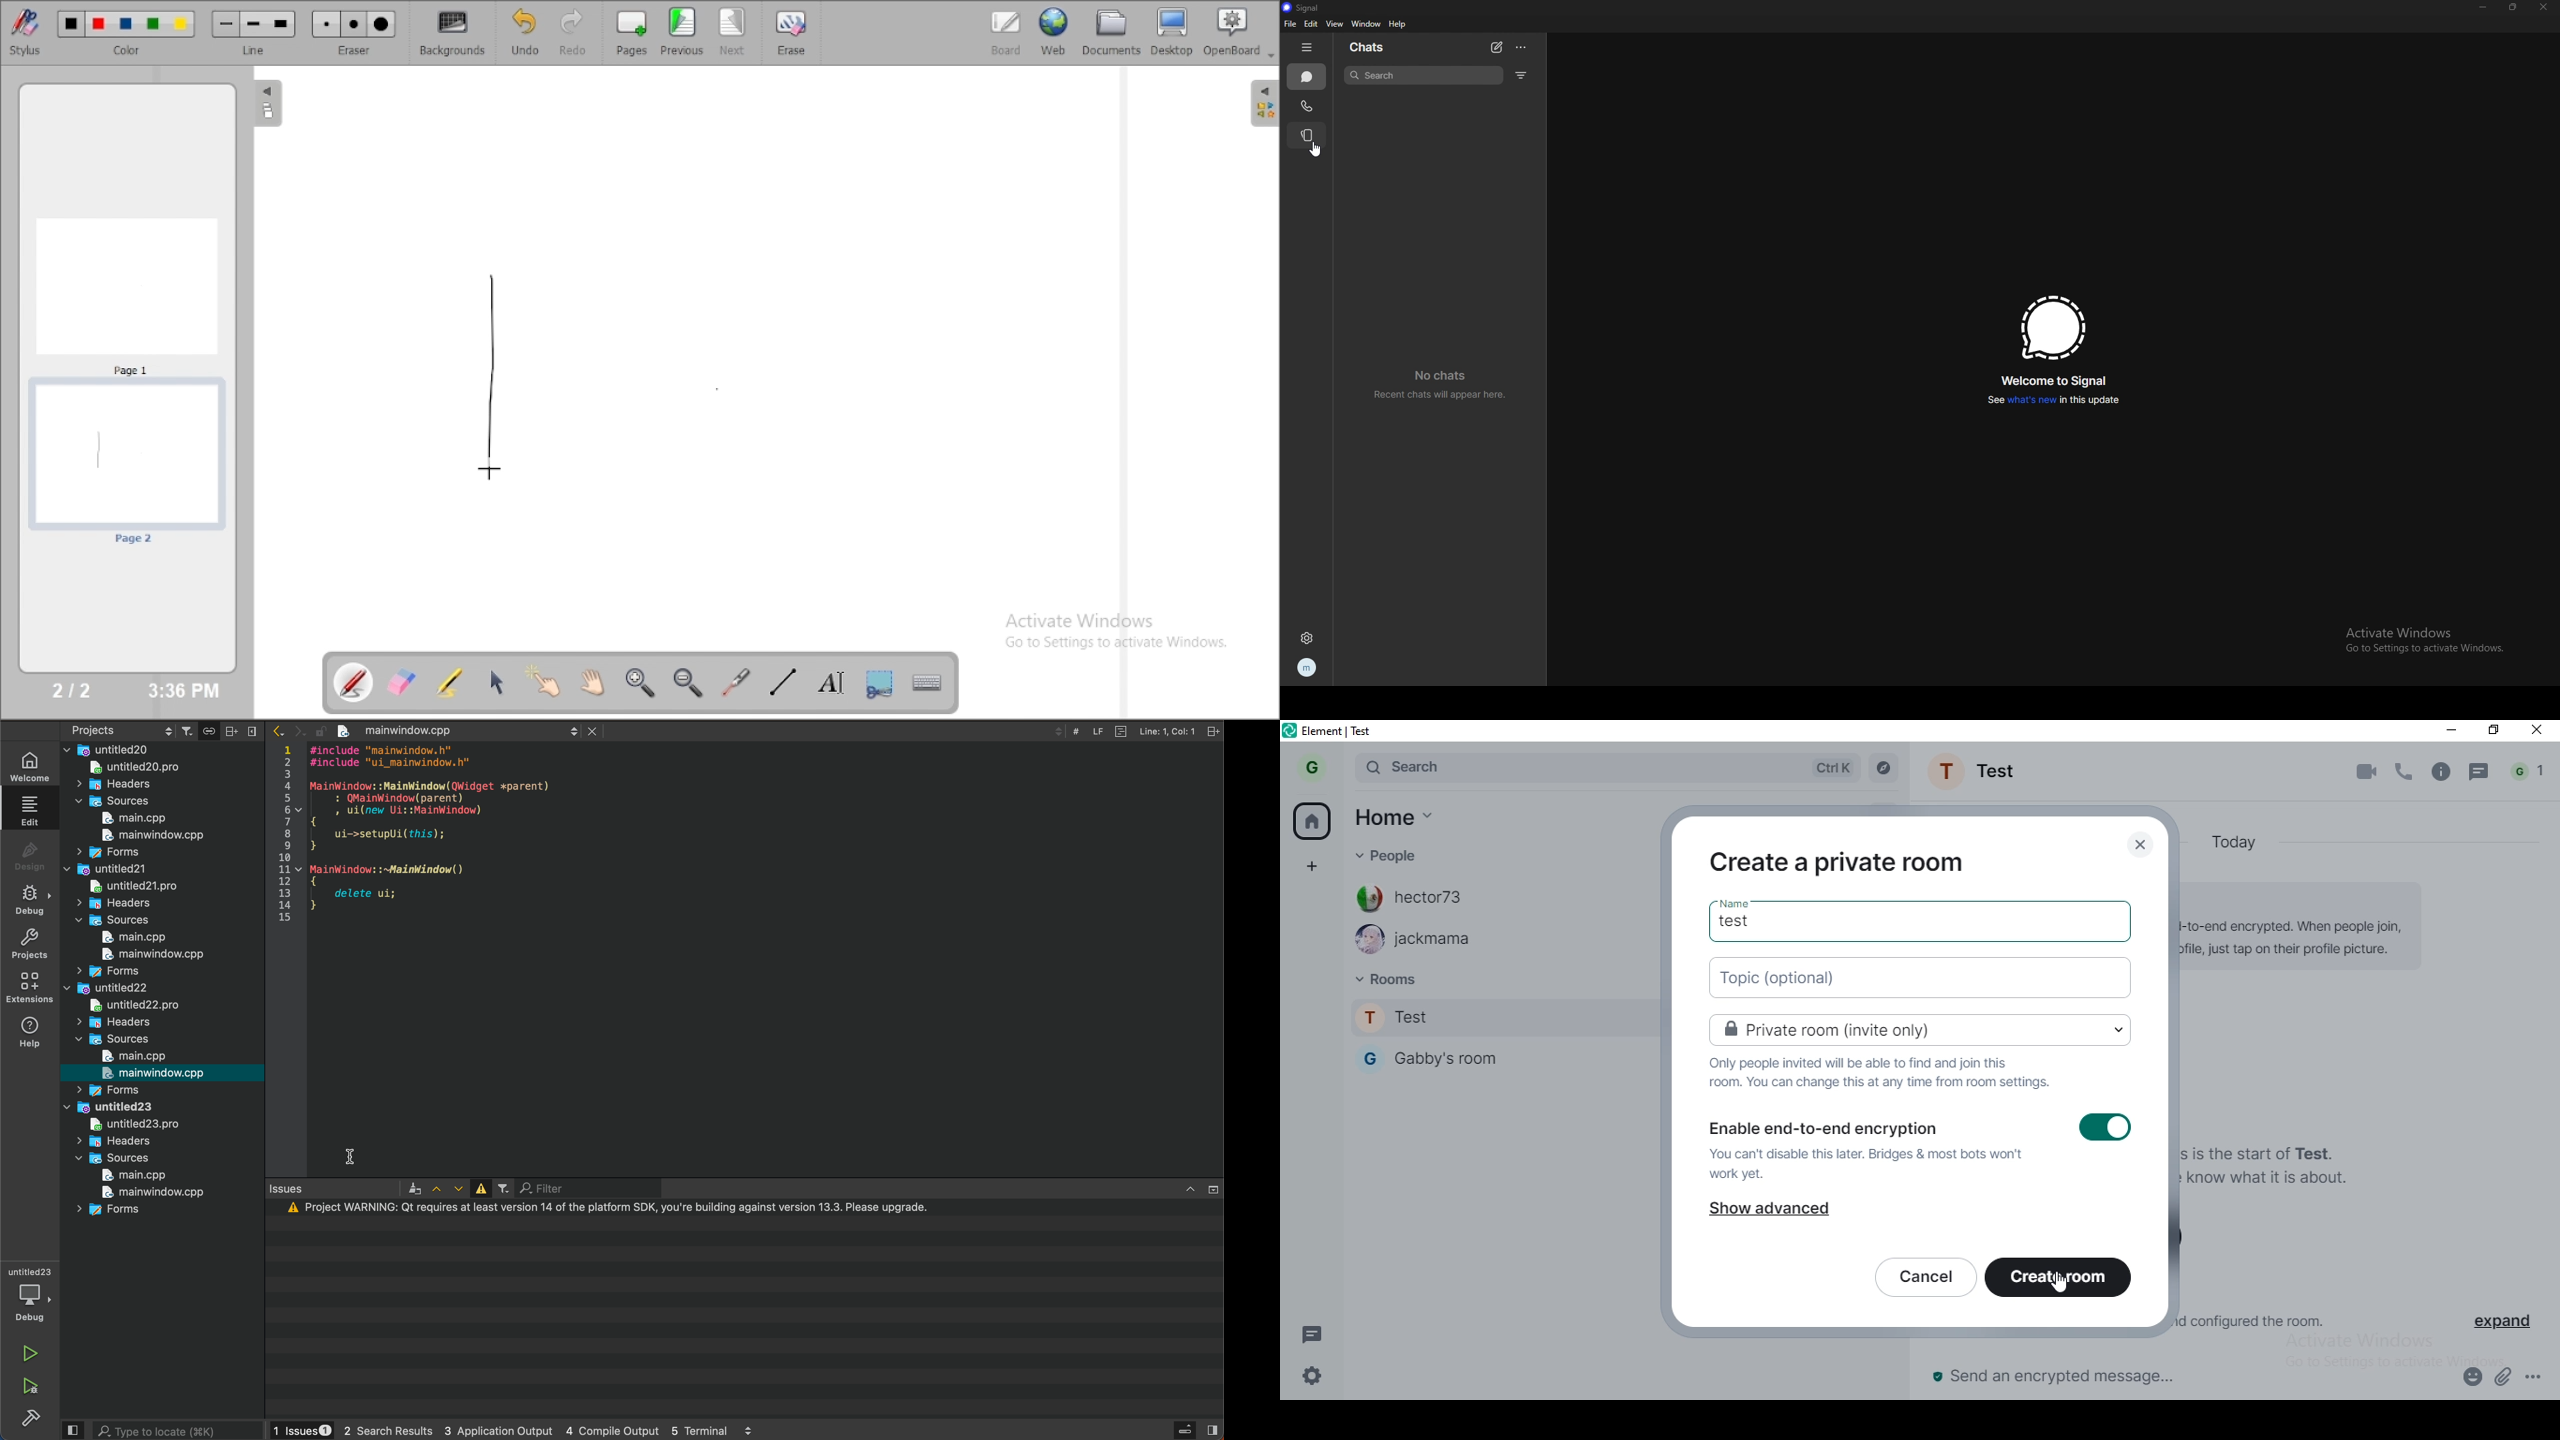  Describe the element at coordinates (1303, 8) in the screenshot. I see `signal` at that location.